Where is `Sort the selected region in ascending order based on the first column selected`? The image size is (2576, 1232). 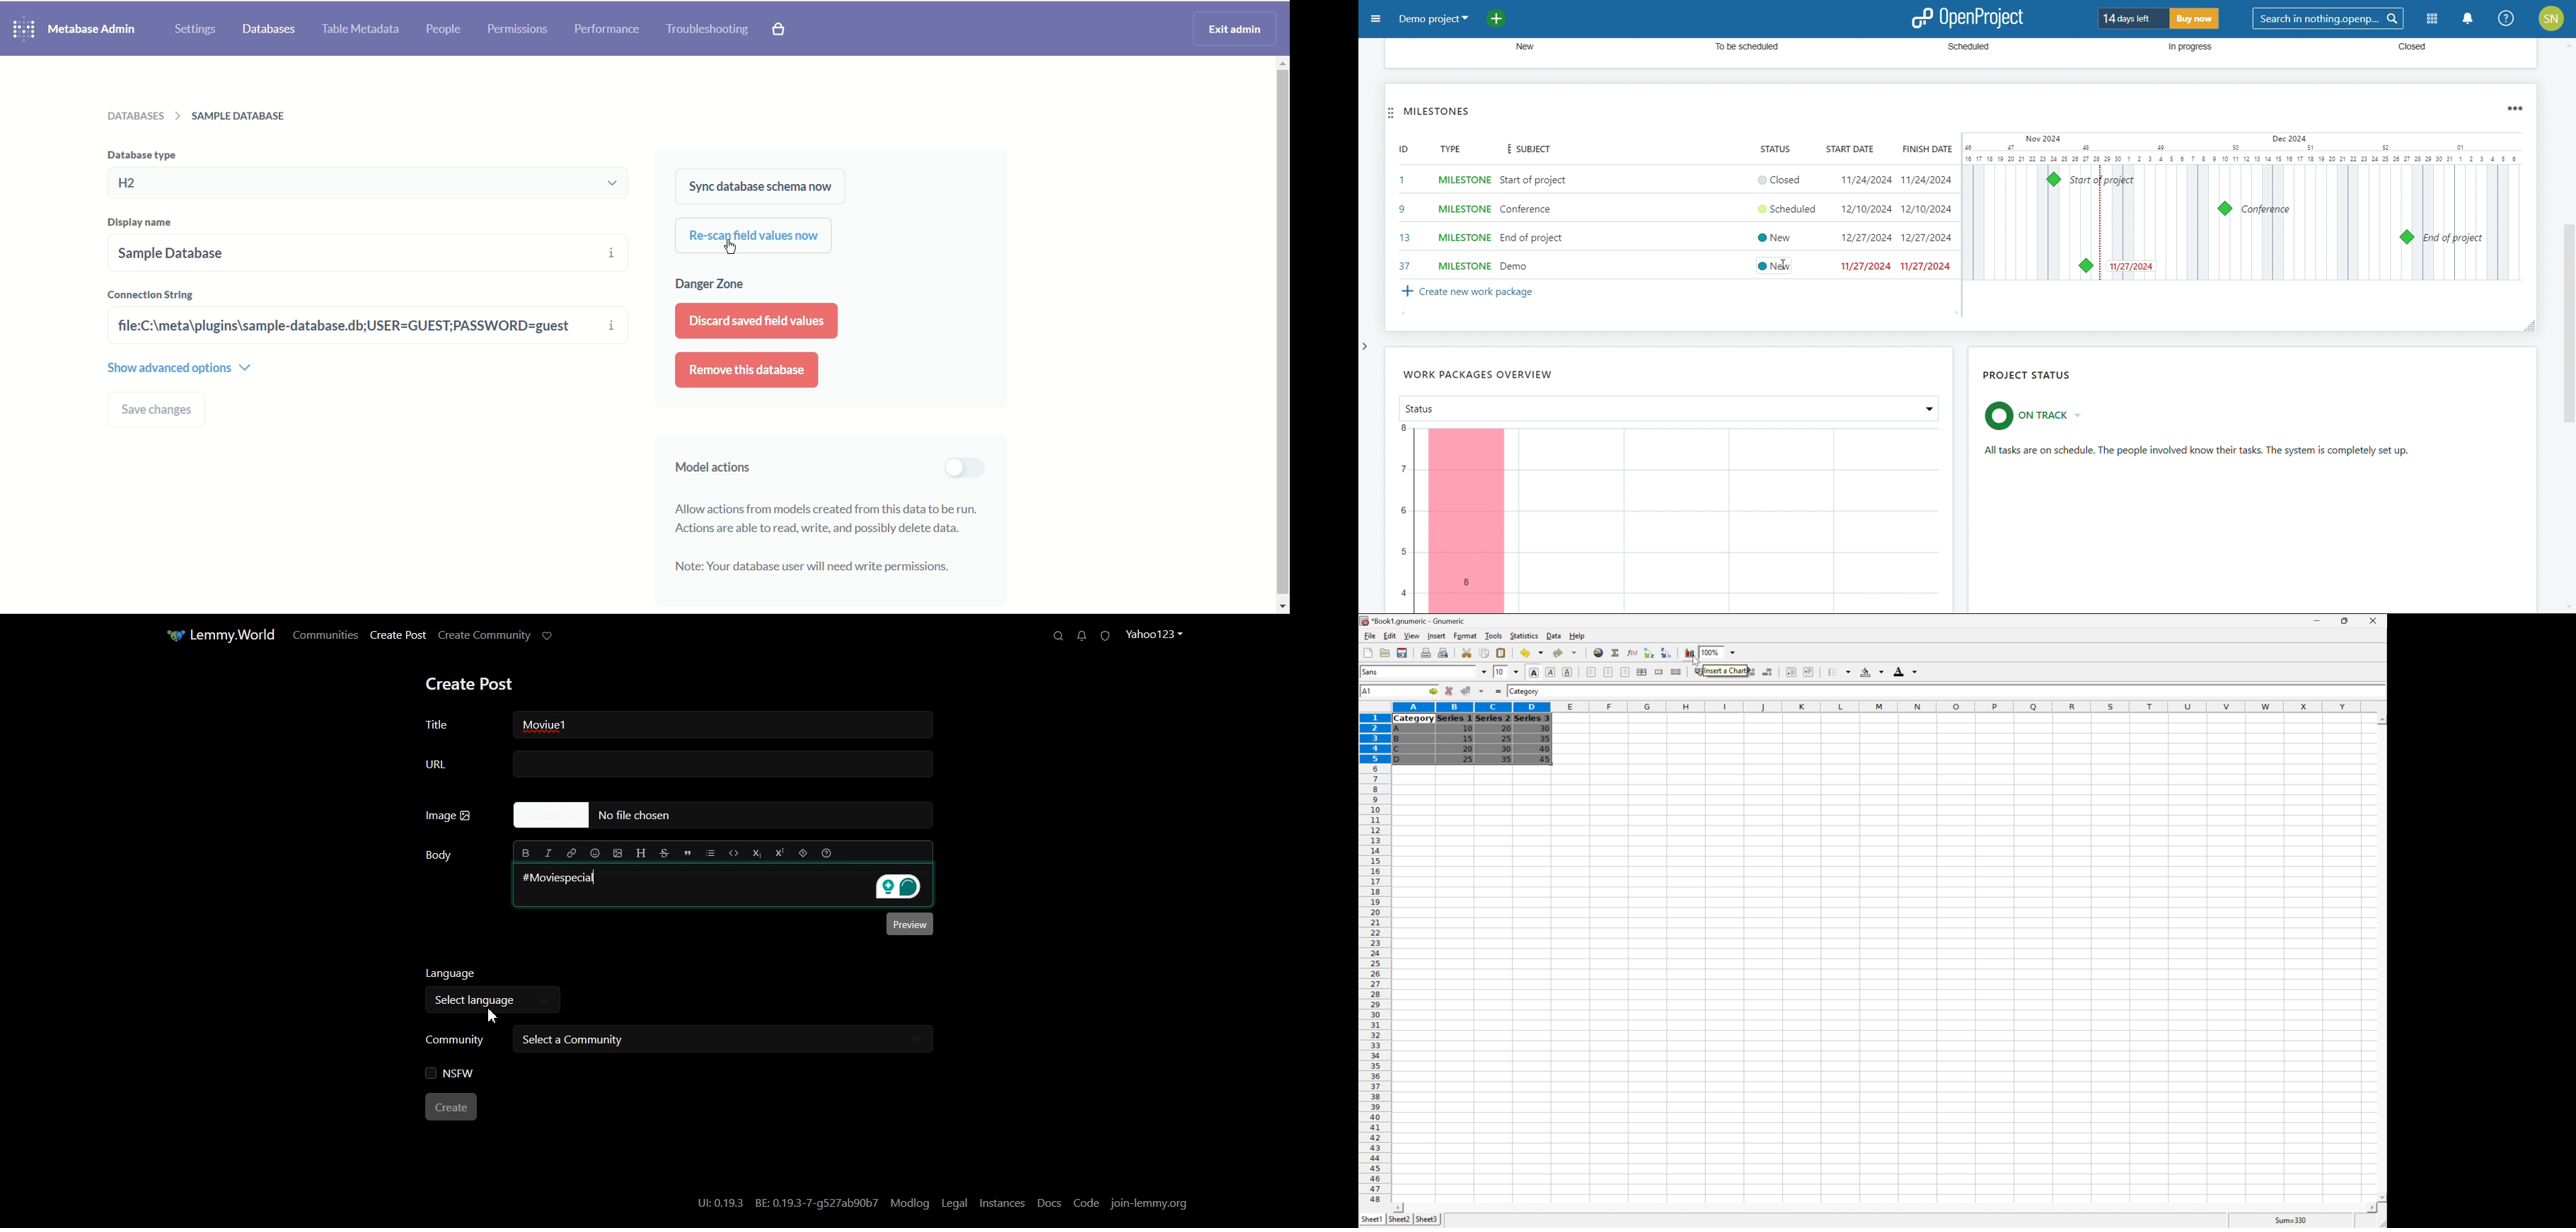
Sort the selected region in ascending order based on the first column selected is located at coordinates (1649, 653).